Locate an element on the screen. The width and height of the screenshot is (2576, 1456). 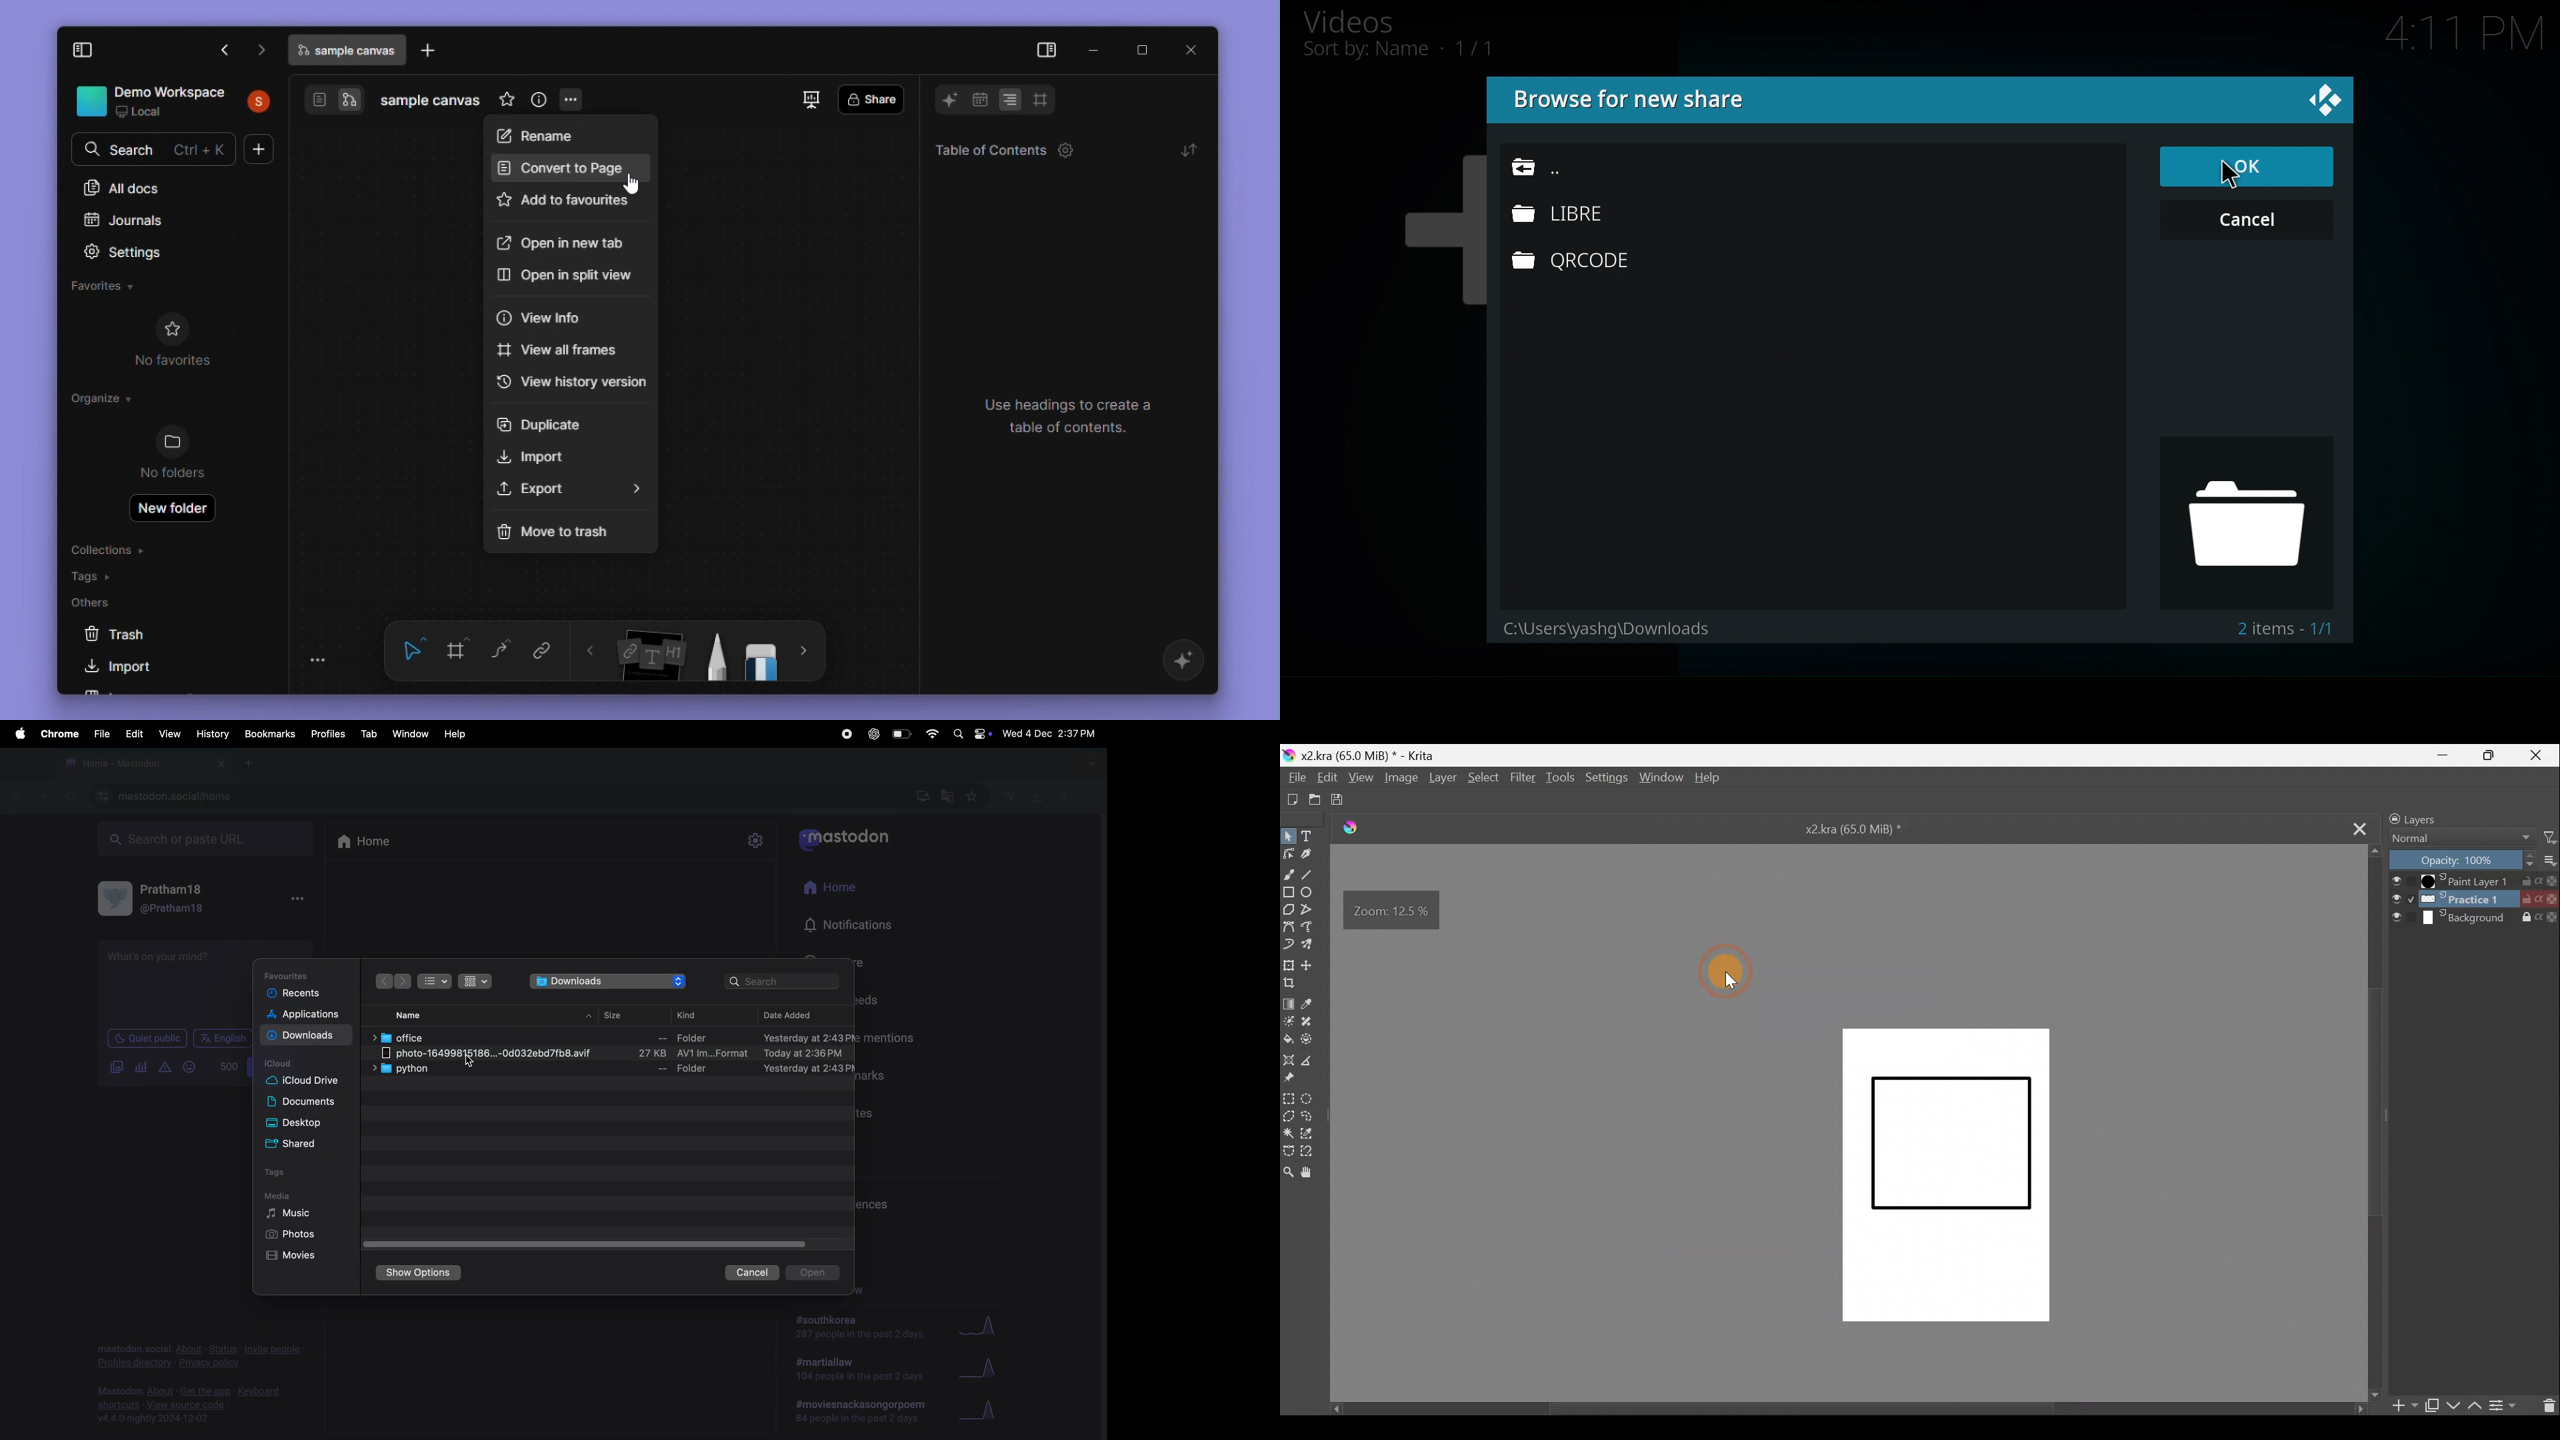
name is located at coordinates (409, 1016).